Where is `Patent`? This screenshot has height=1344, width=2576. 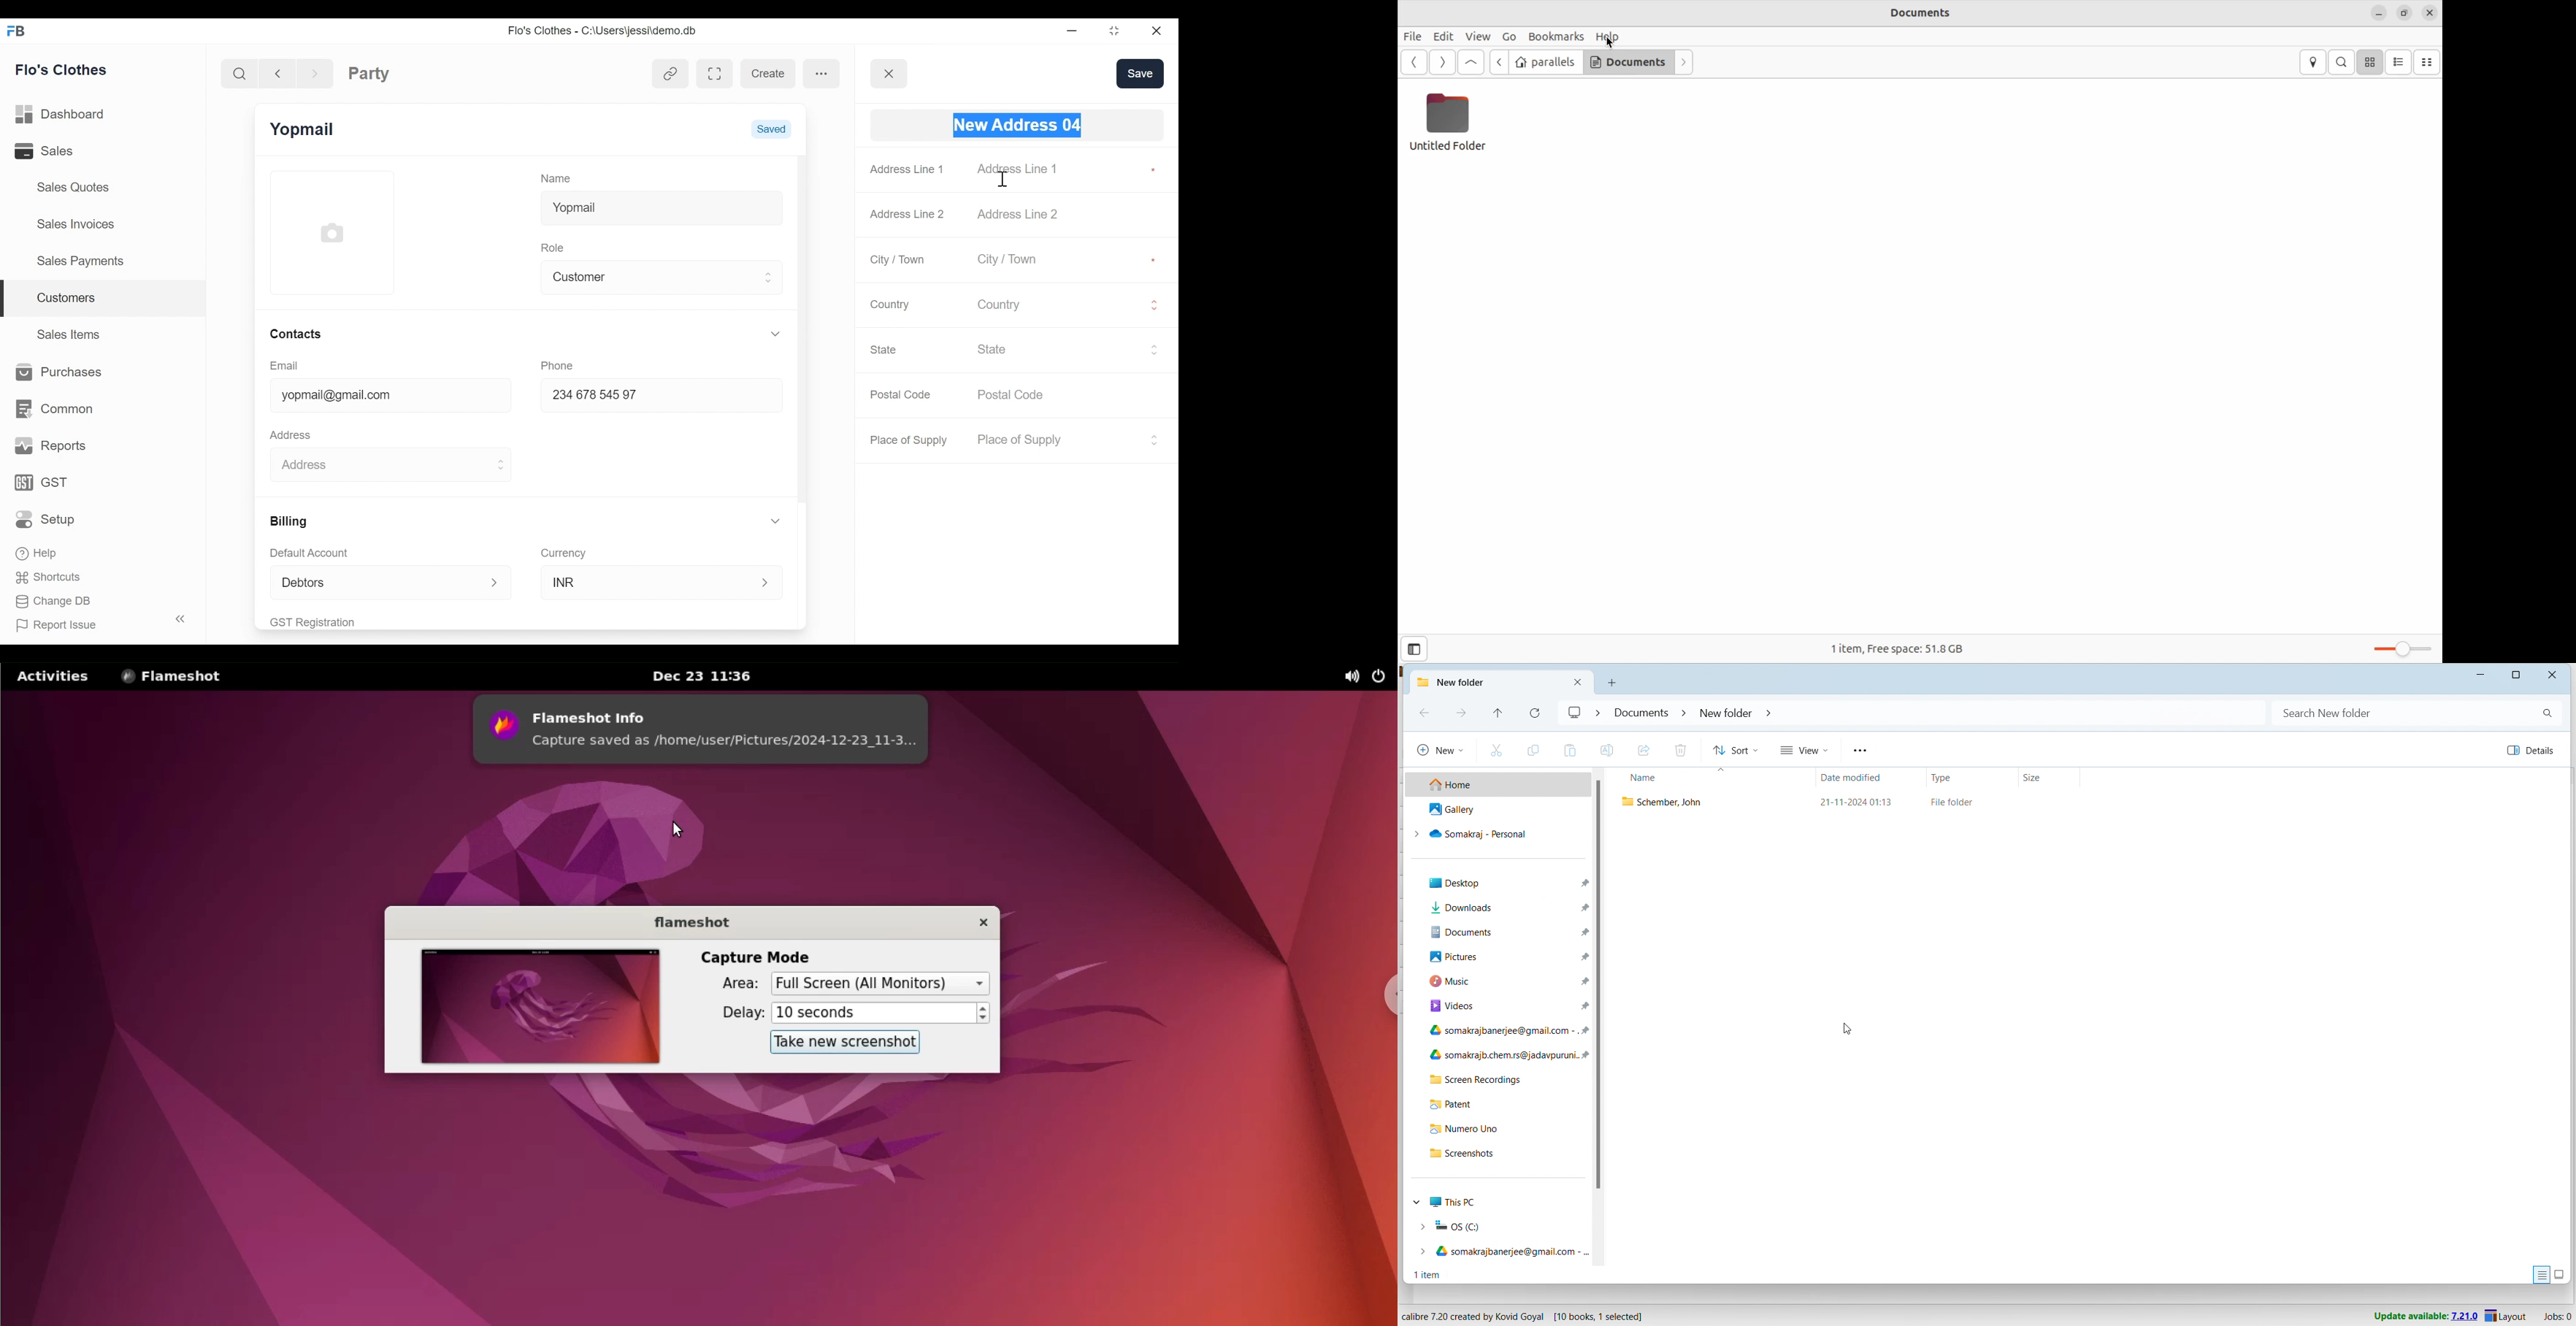
Patent is located at coordinates (1458, 1103).